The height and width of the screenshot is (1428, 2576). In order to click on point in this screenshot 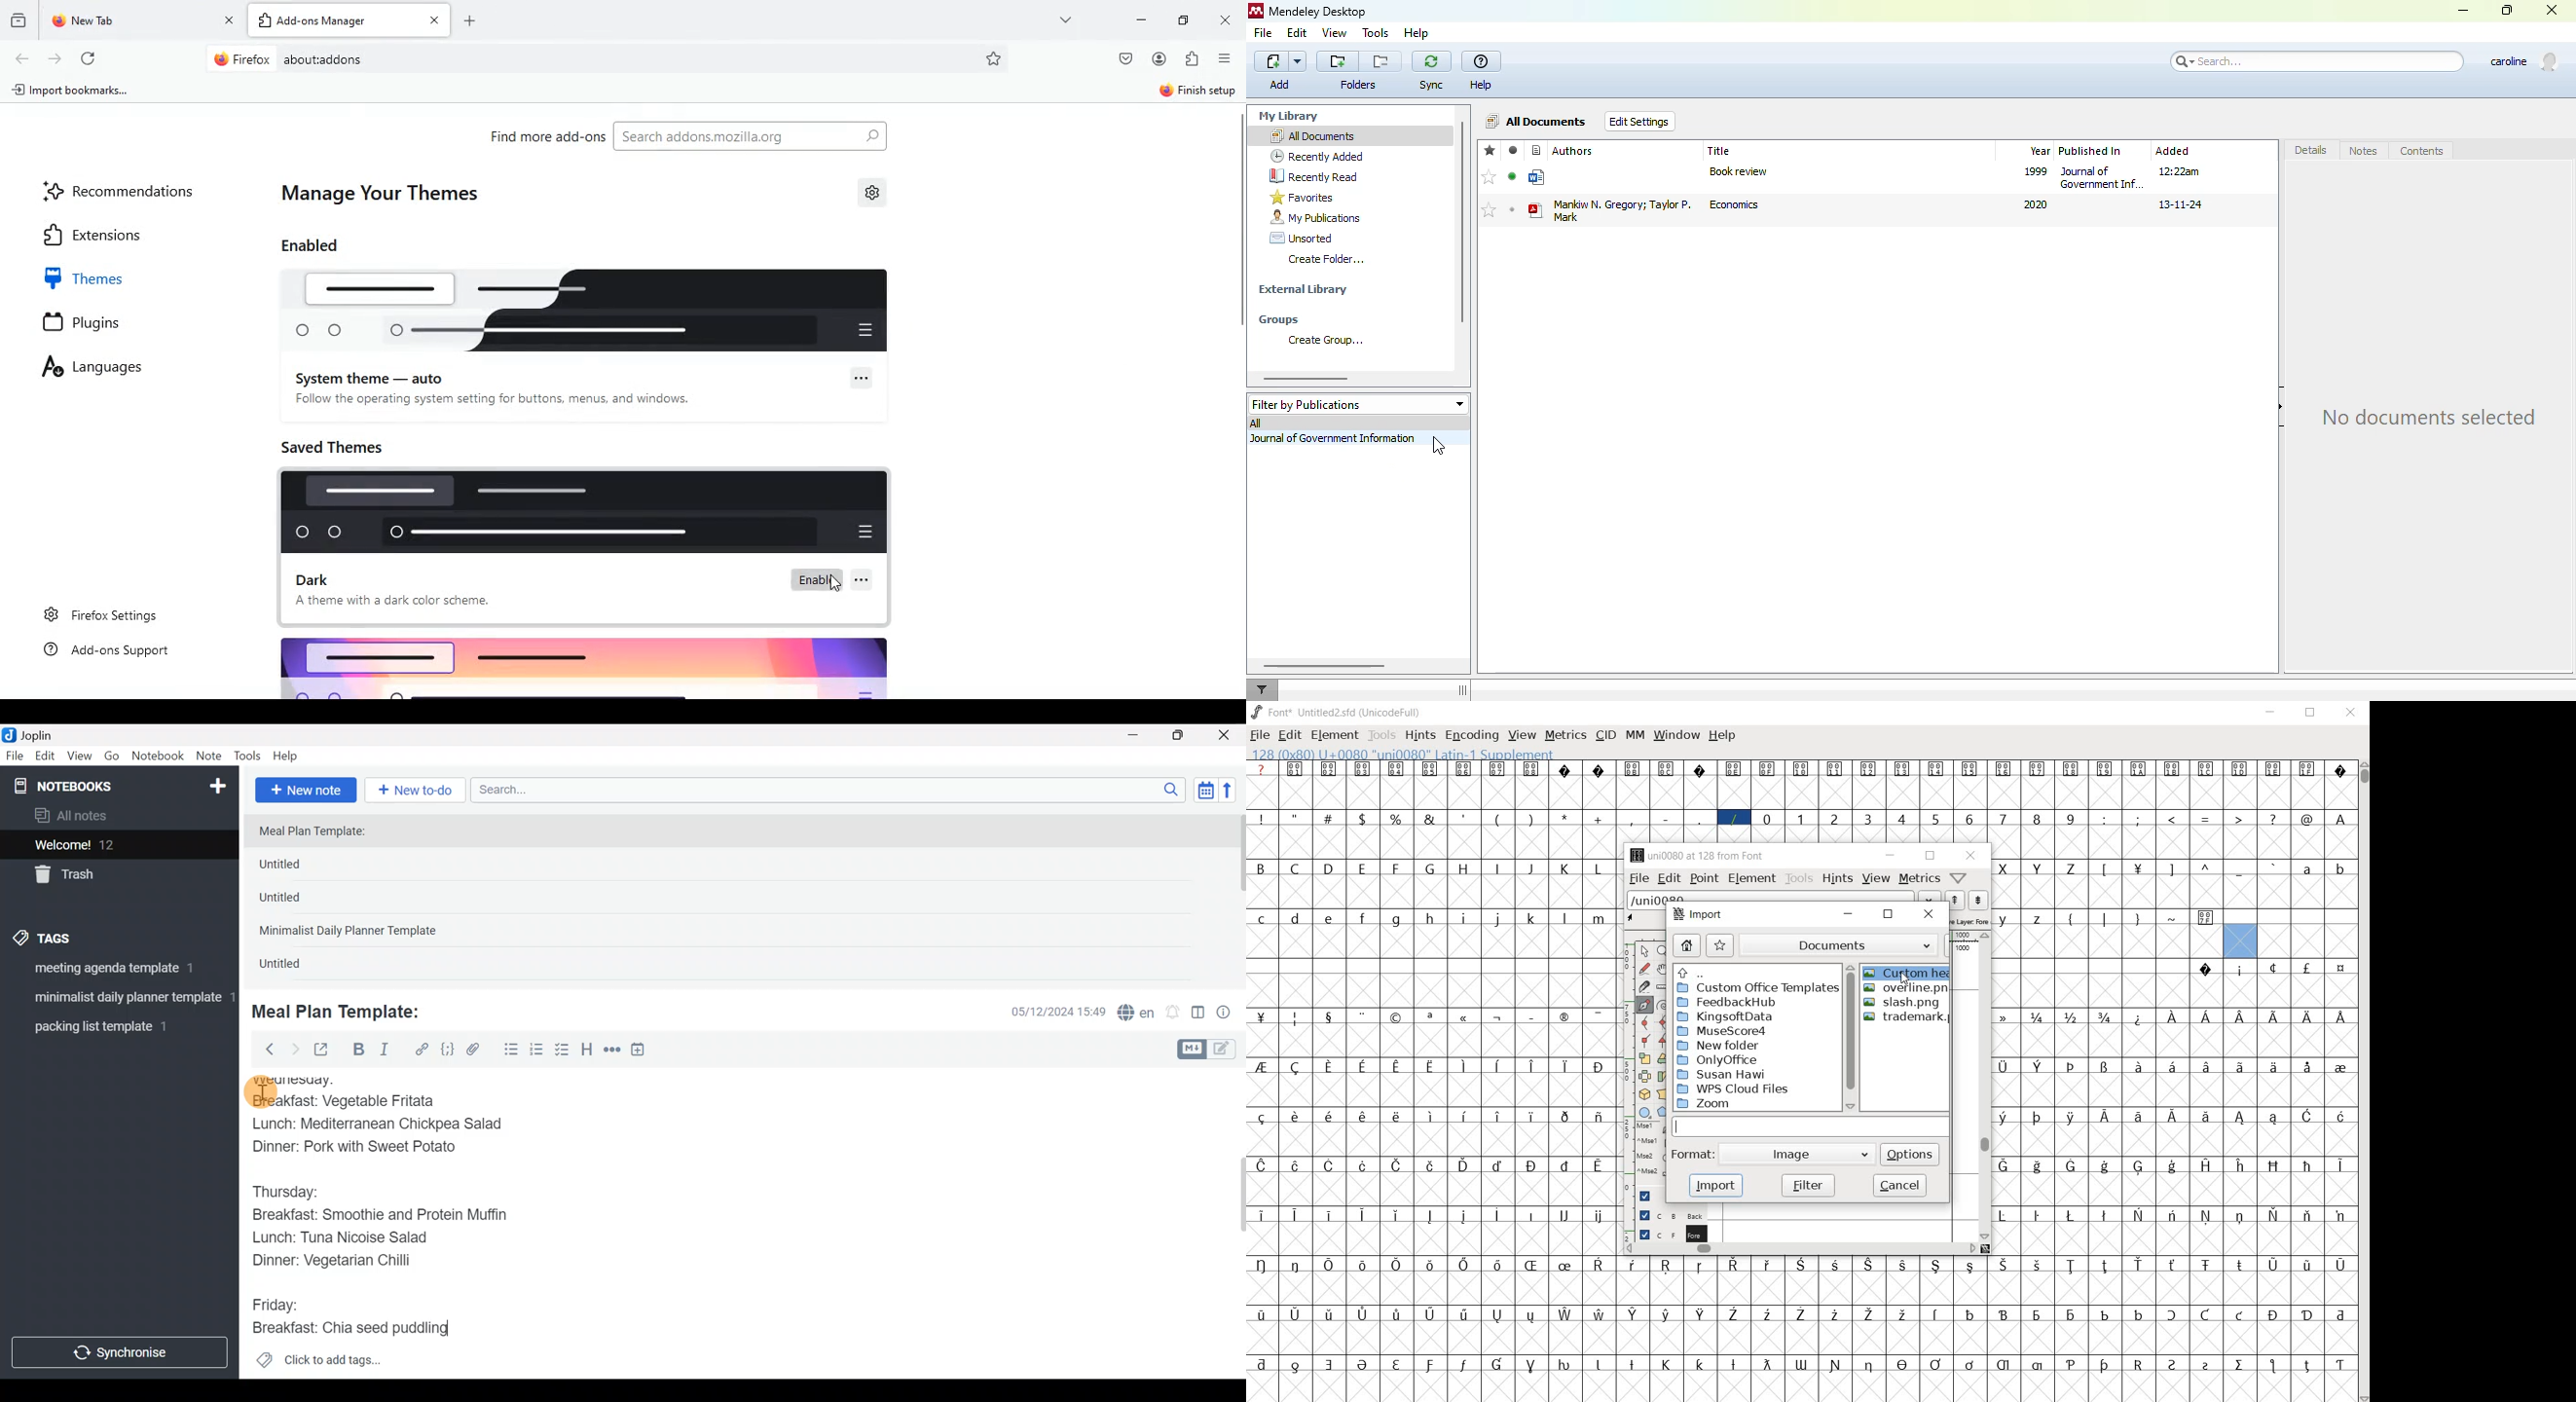, I will do `click(1704, 878)`.